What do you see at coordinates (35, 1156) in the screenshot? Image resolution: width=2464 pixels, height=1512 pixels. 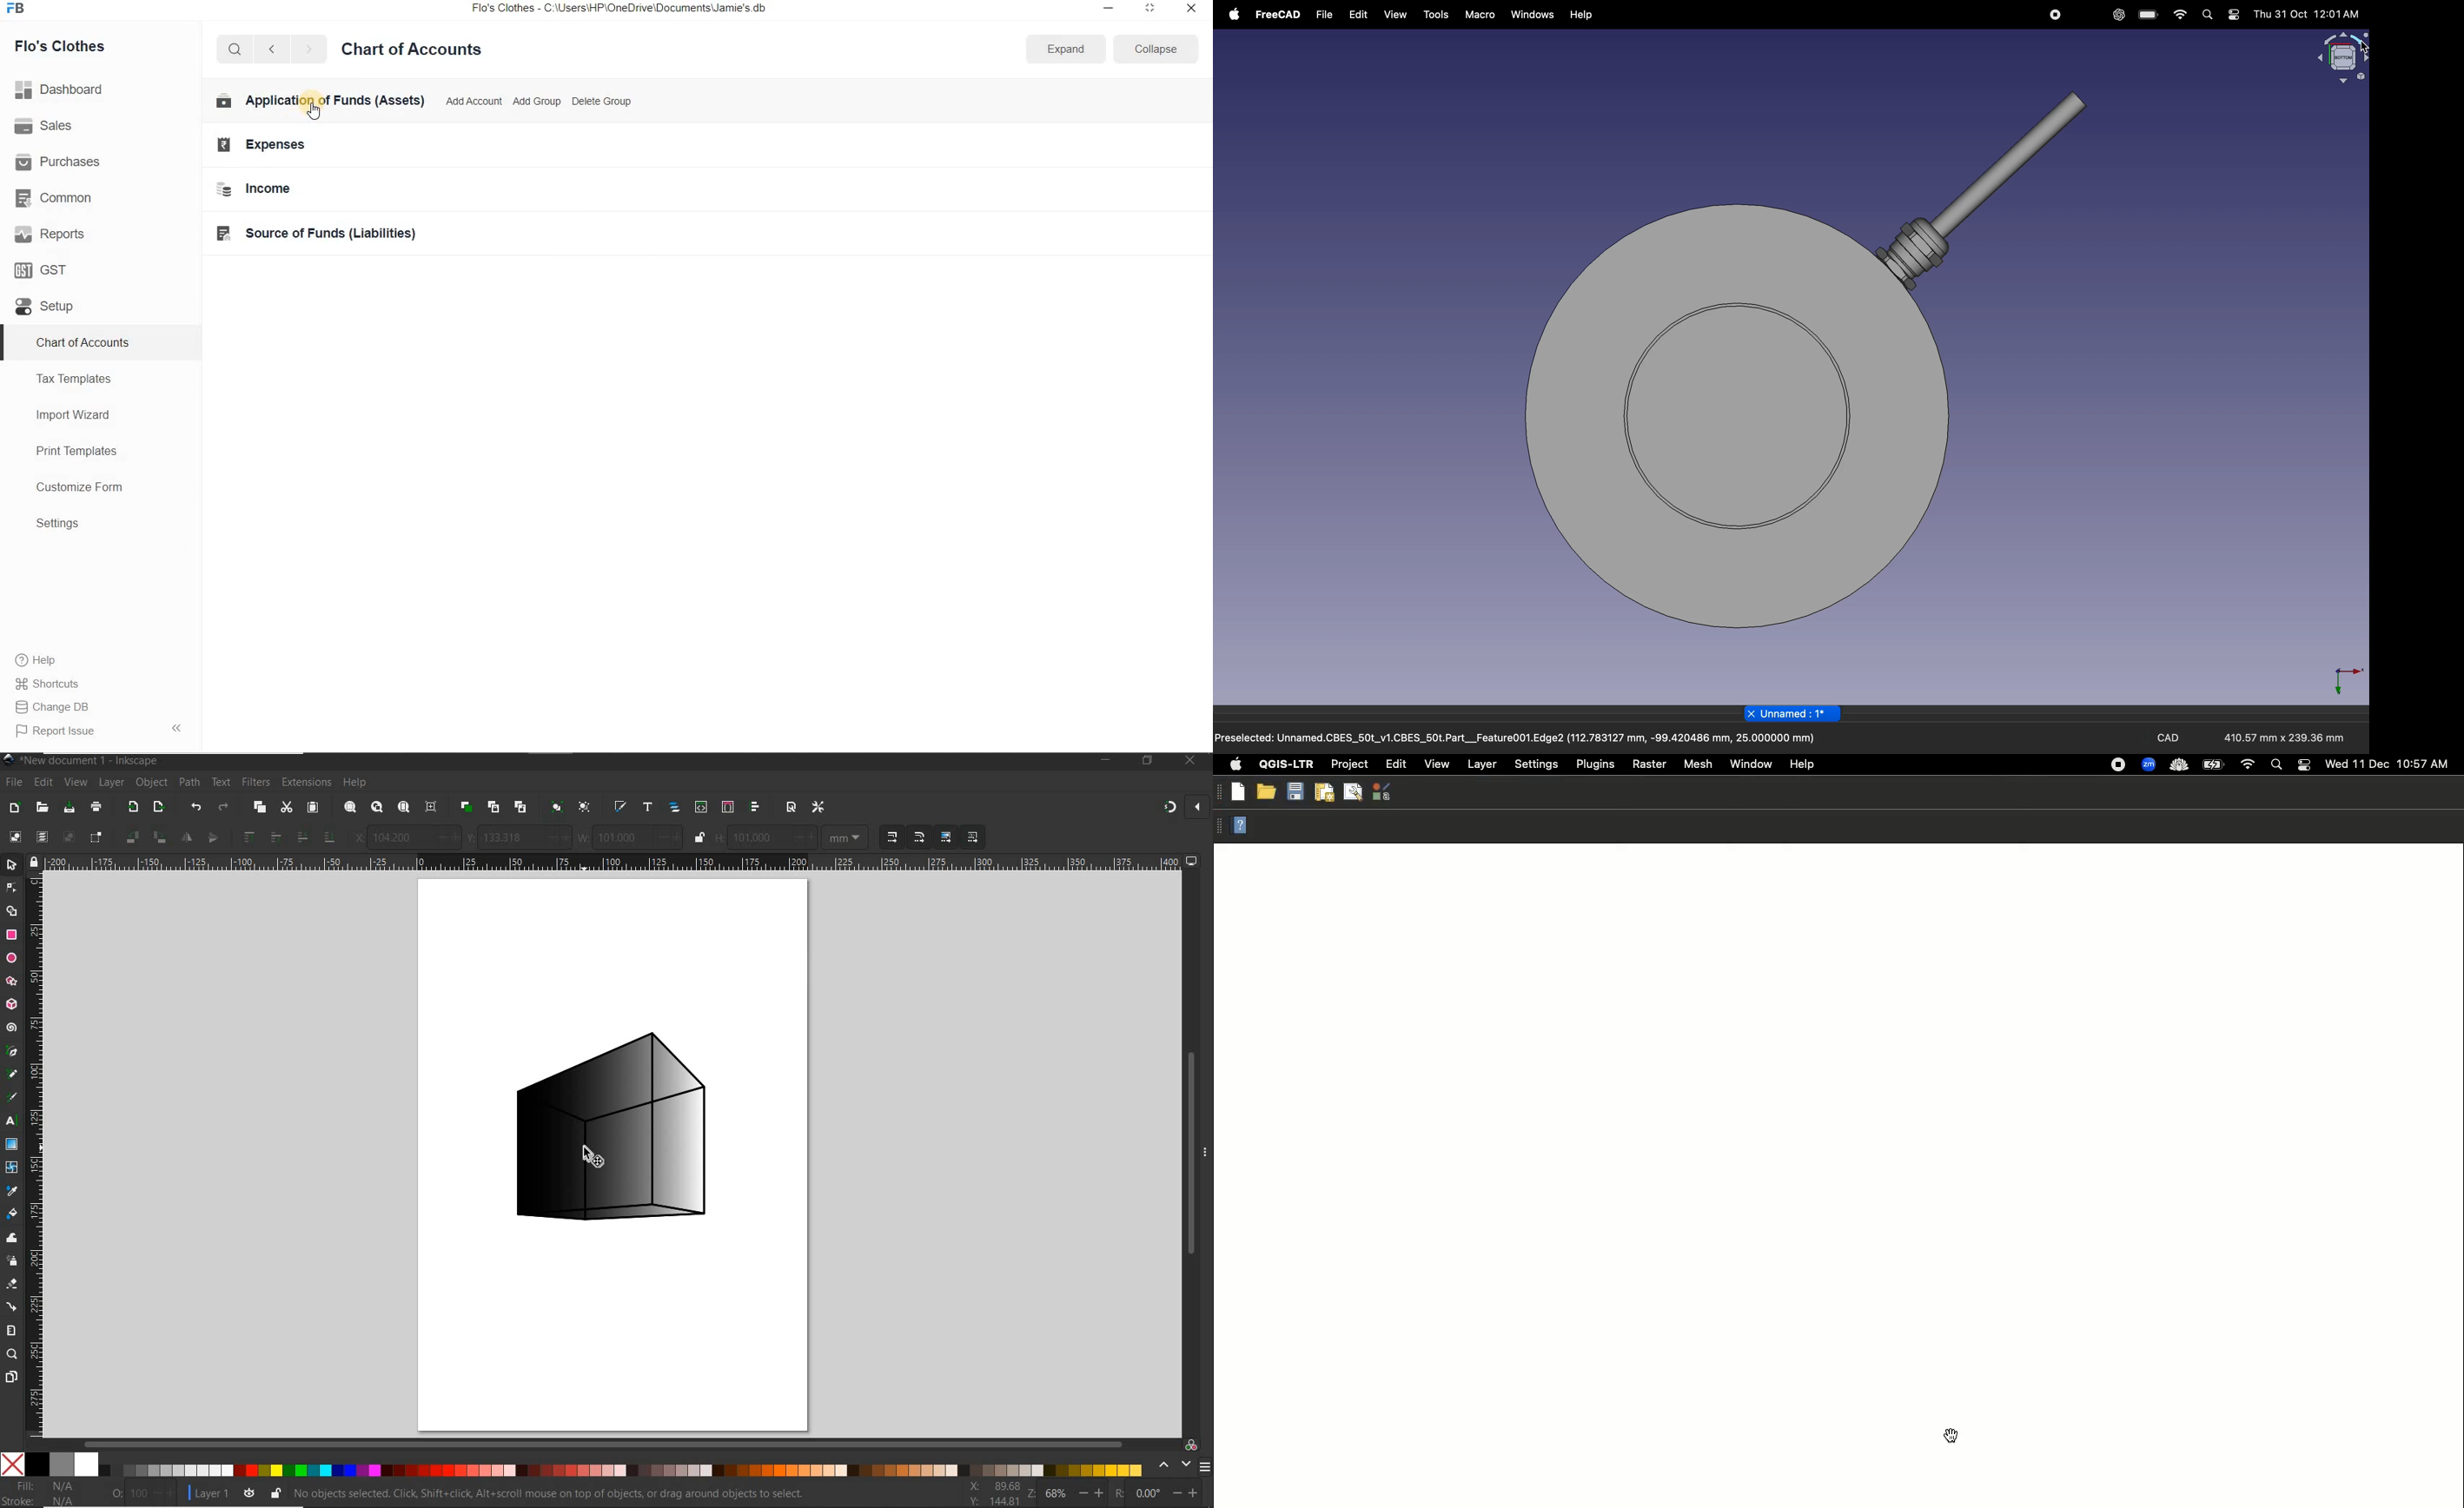 I see `RULER` at bounding box center [35, 1156].